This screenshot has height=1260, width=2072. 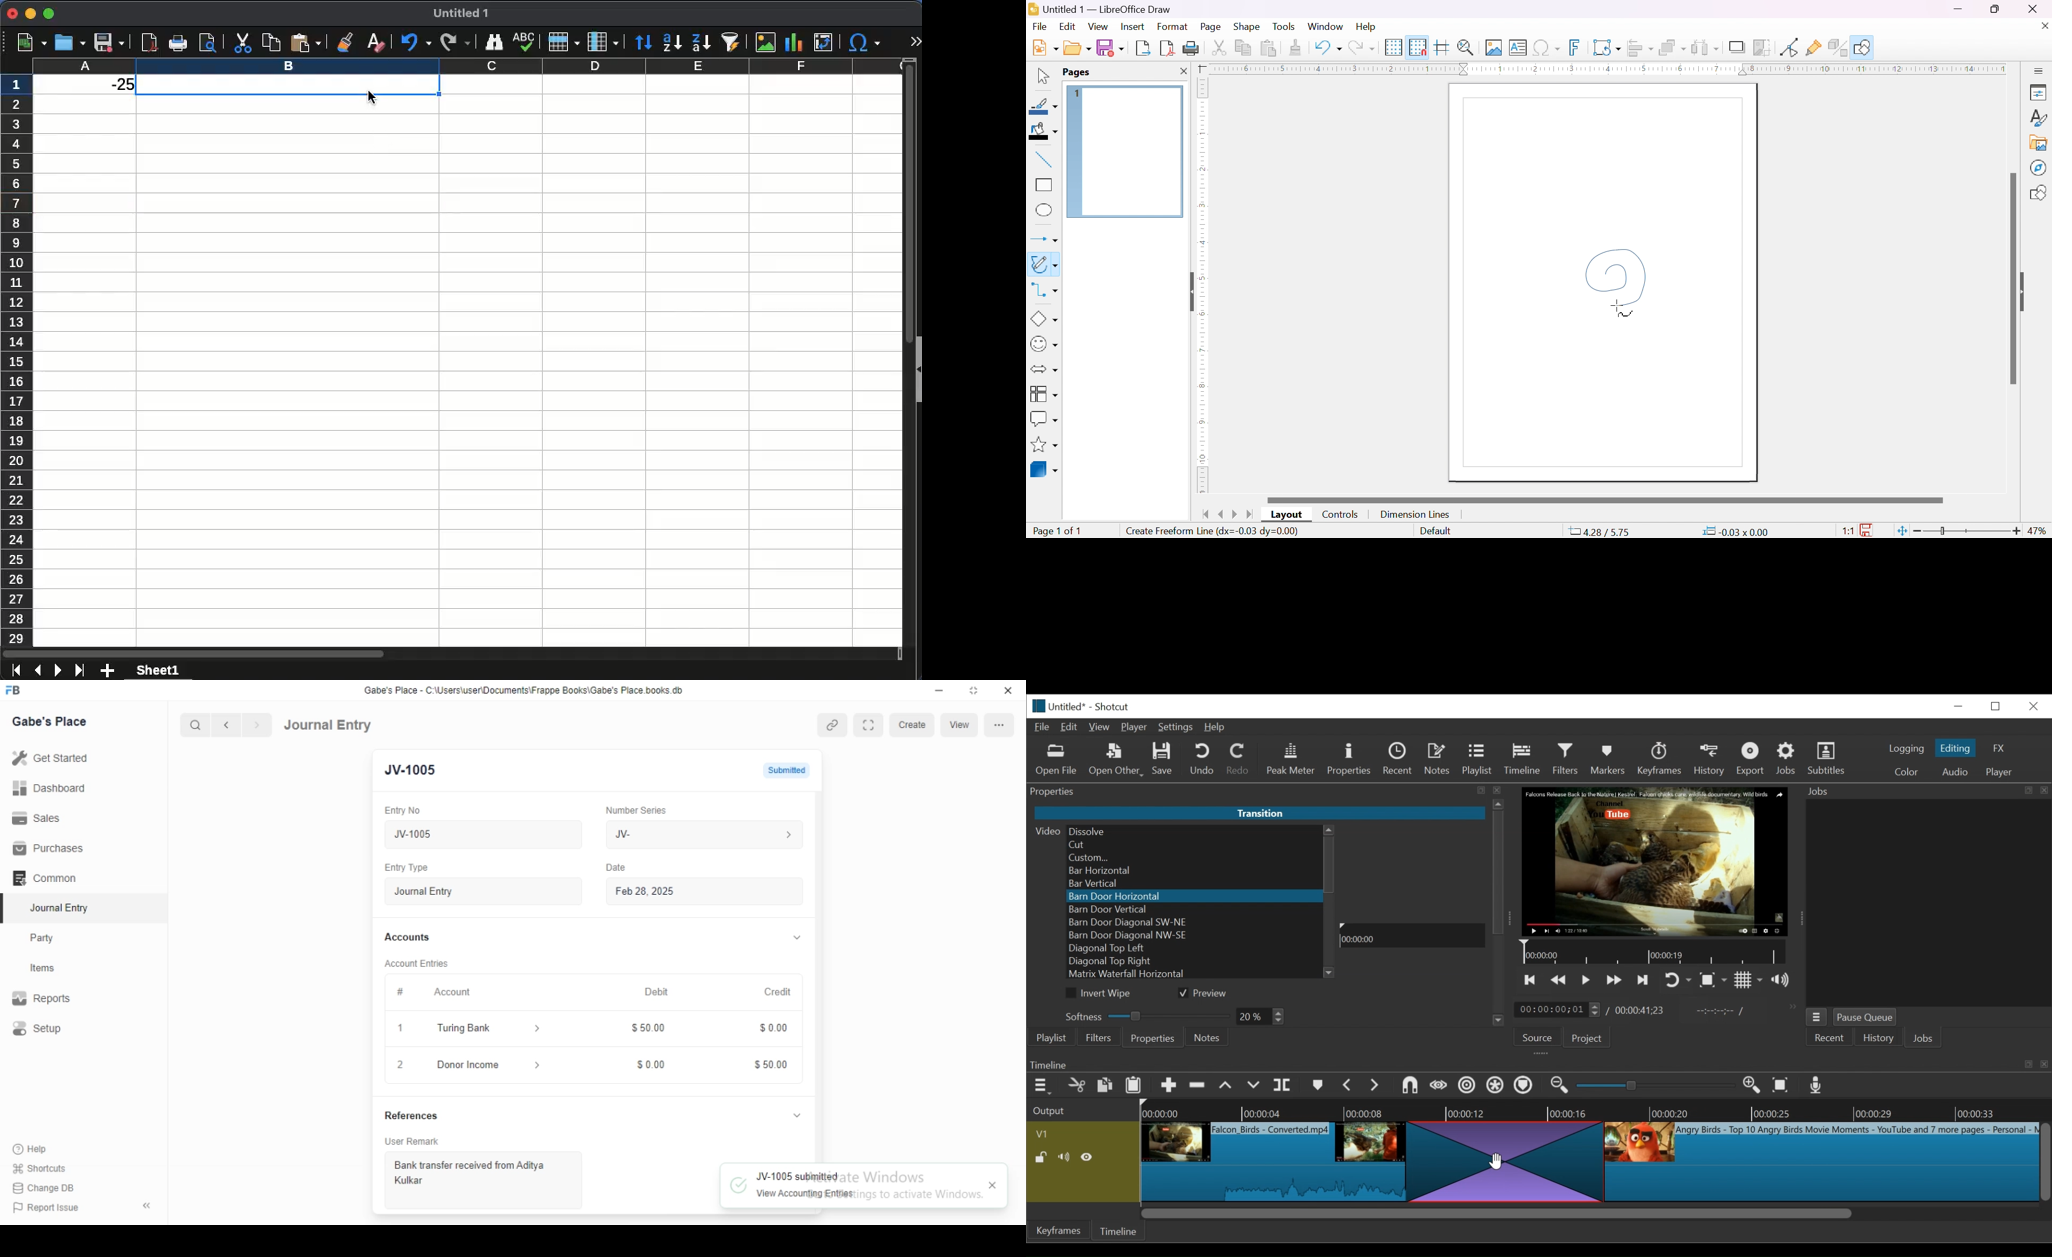 What do you see at coordinates (1124, 152) in the screenshot?
I see `page 1` at bounding box center [1124, 152].